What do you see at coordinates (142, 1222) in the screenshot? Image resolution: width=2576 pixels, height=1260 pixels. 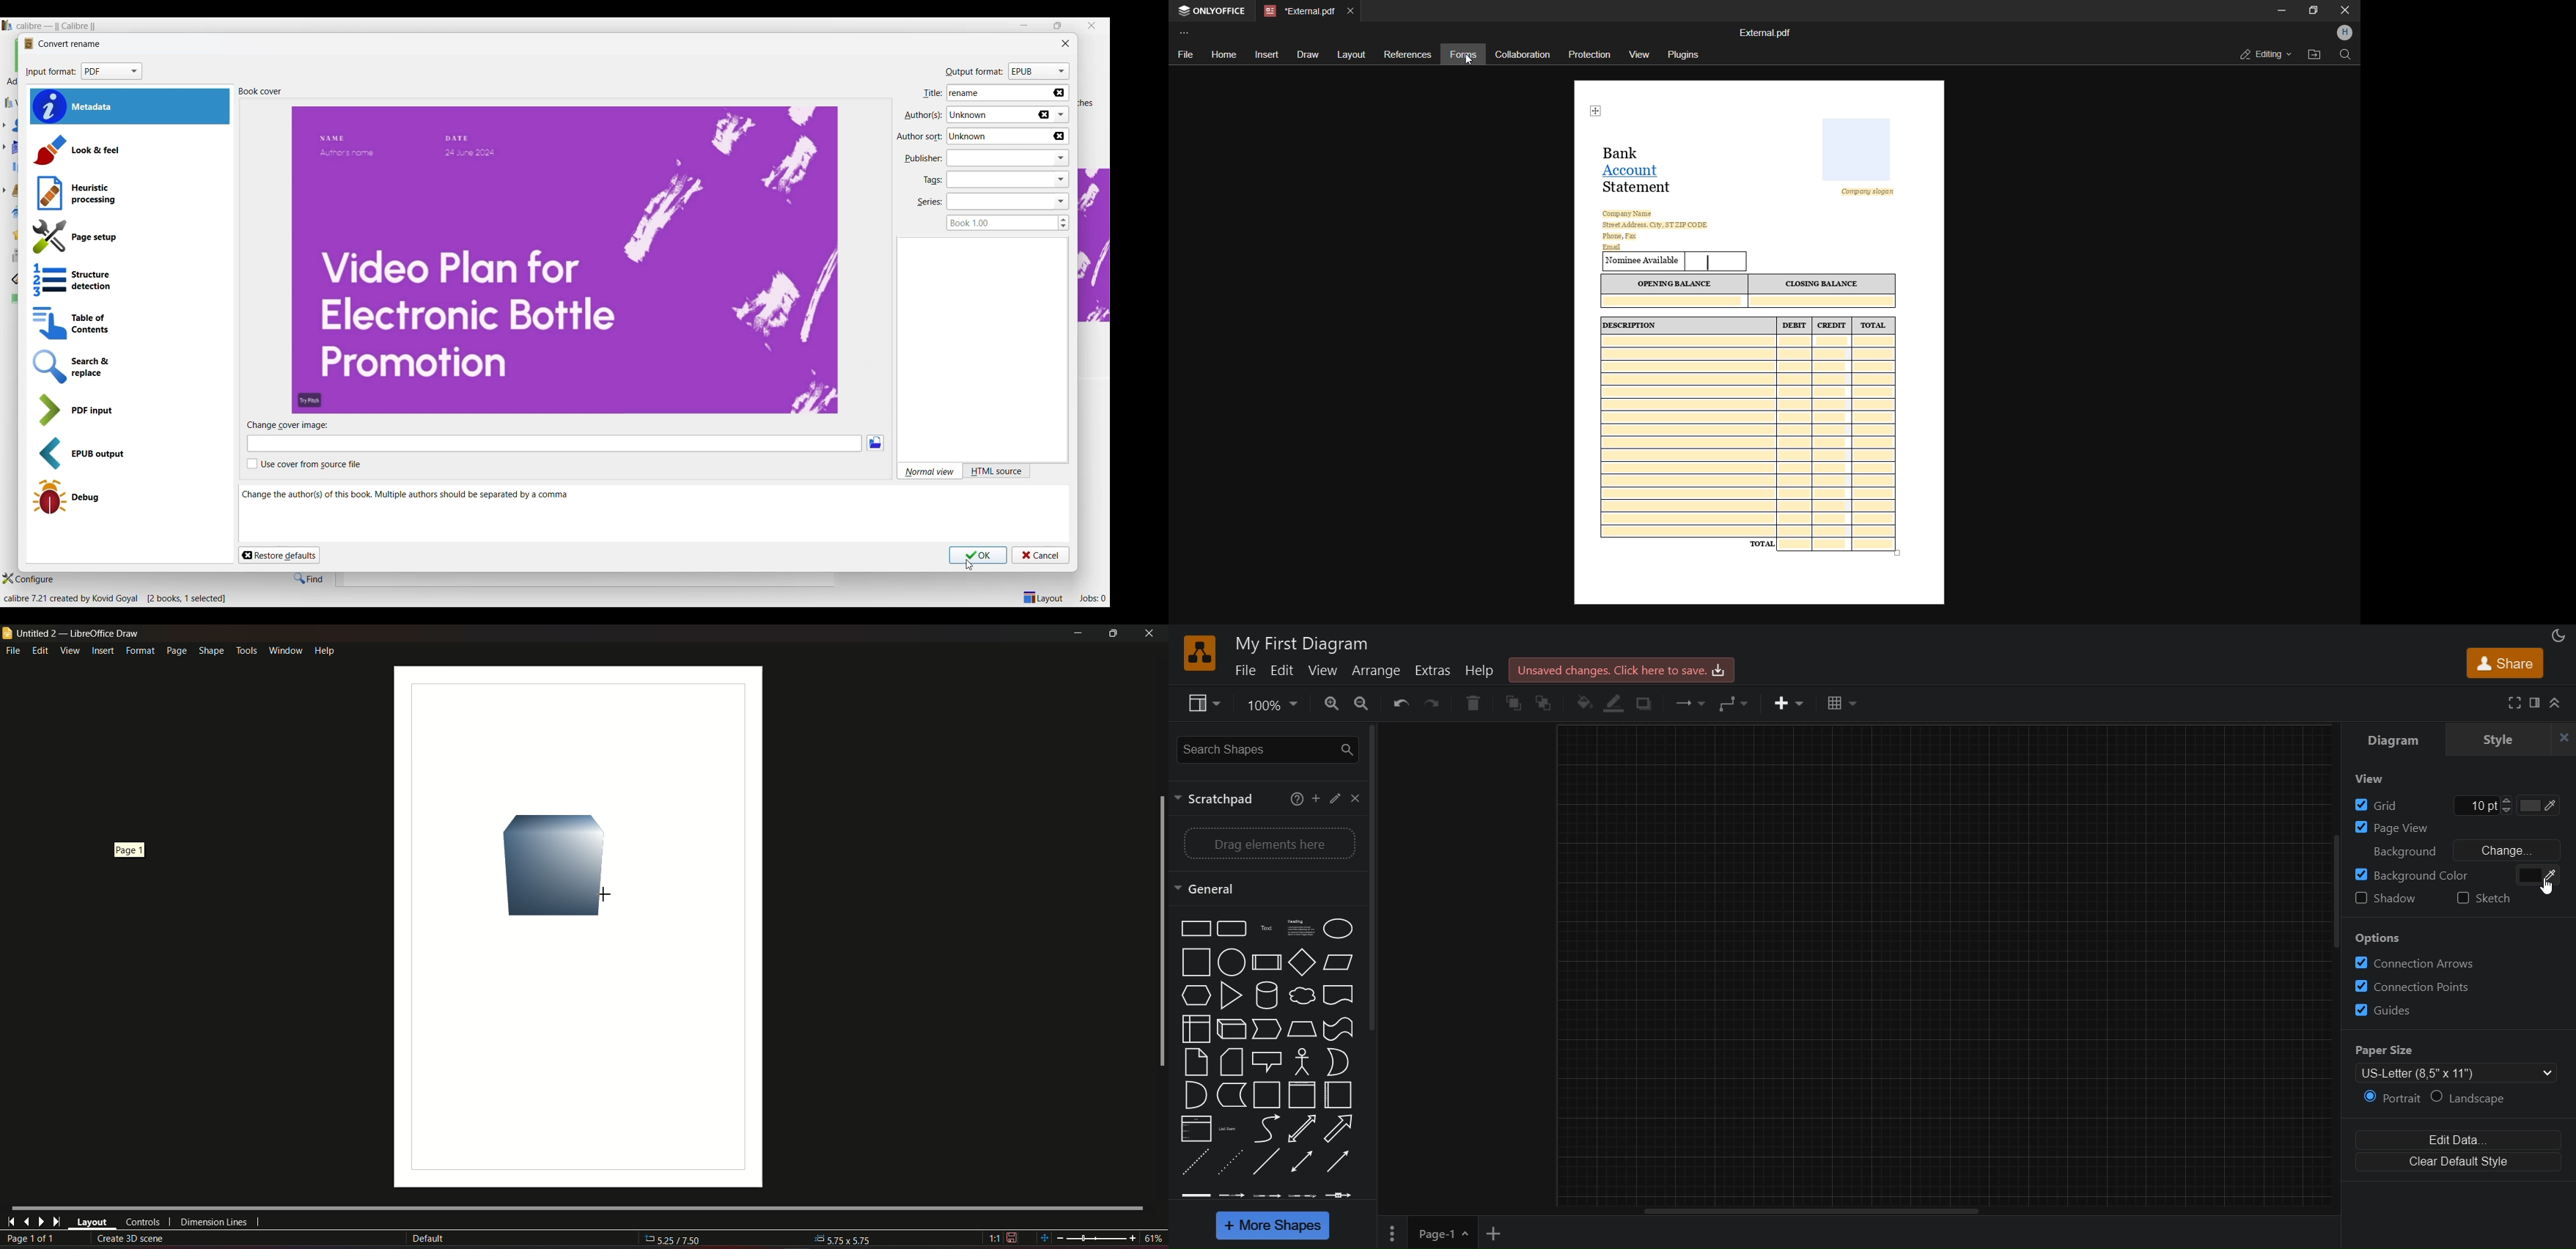 I see `controls` at bounding box center [142, 1222].